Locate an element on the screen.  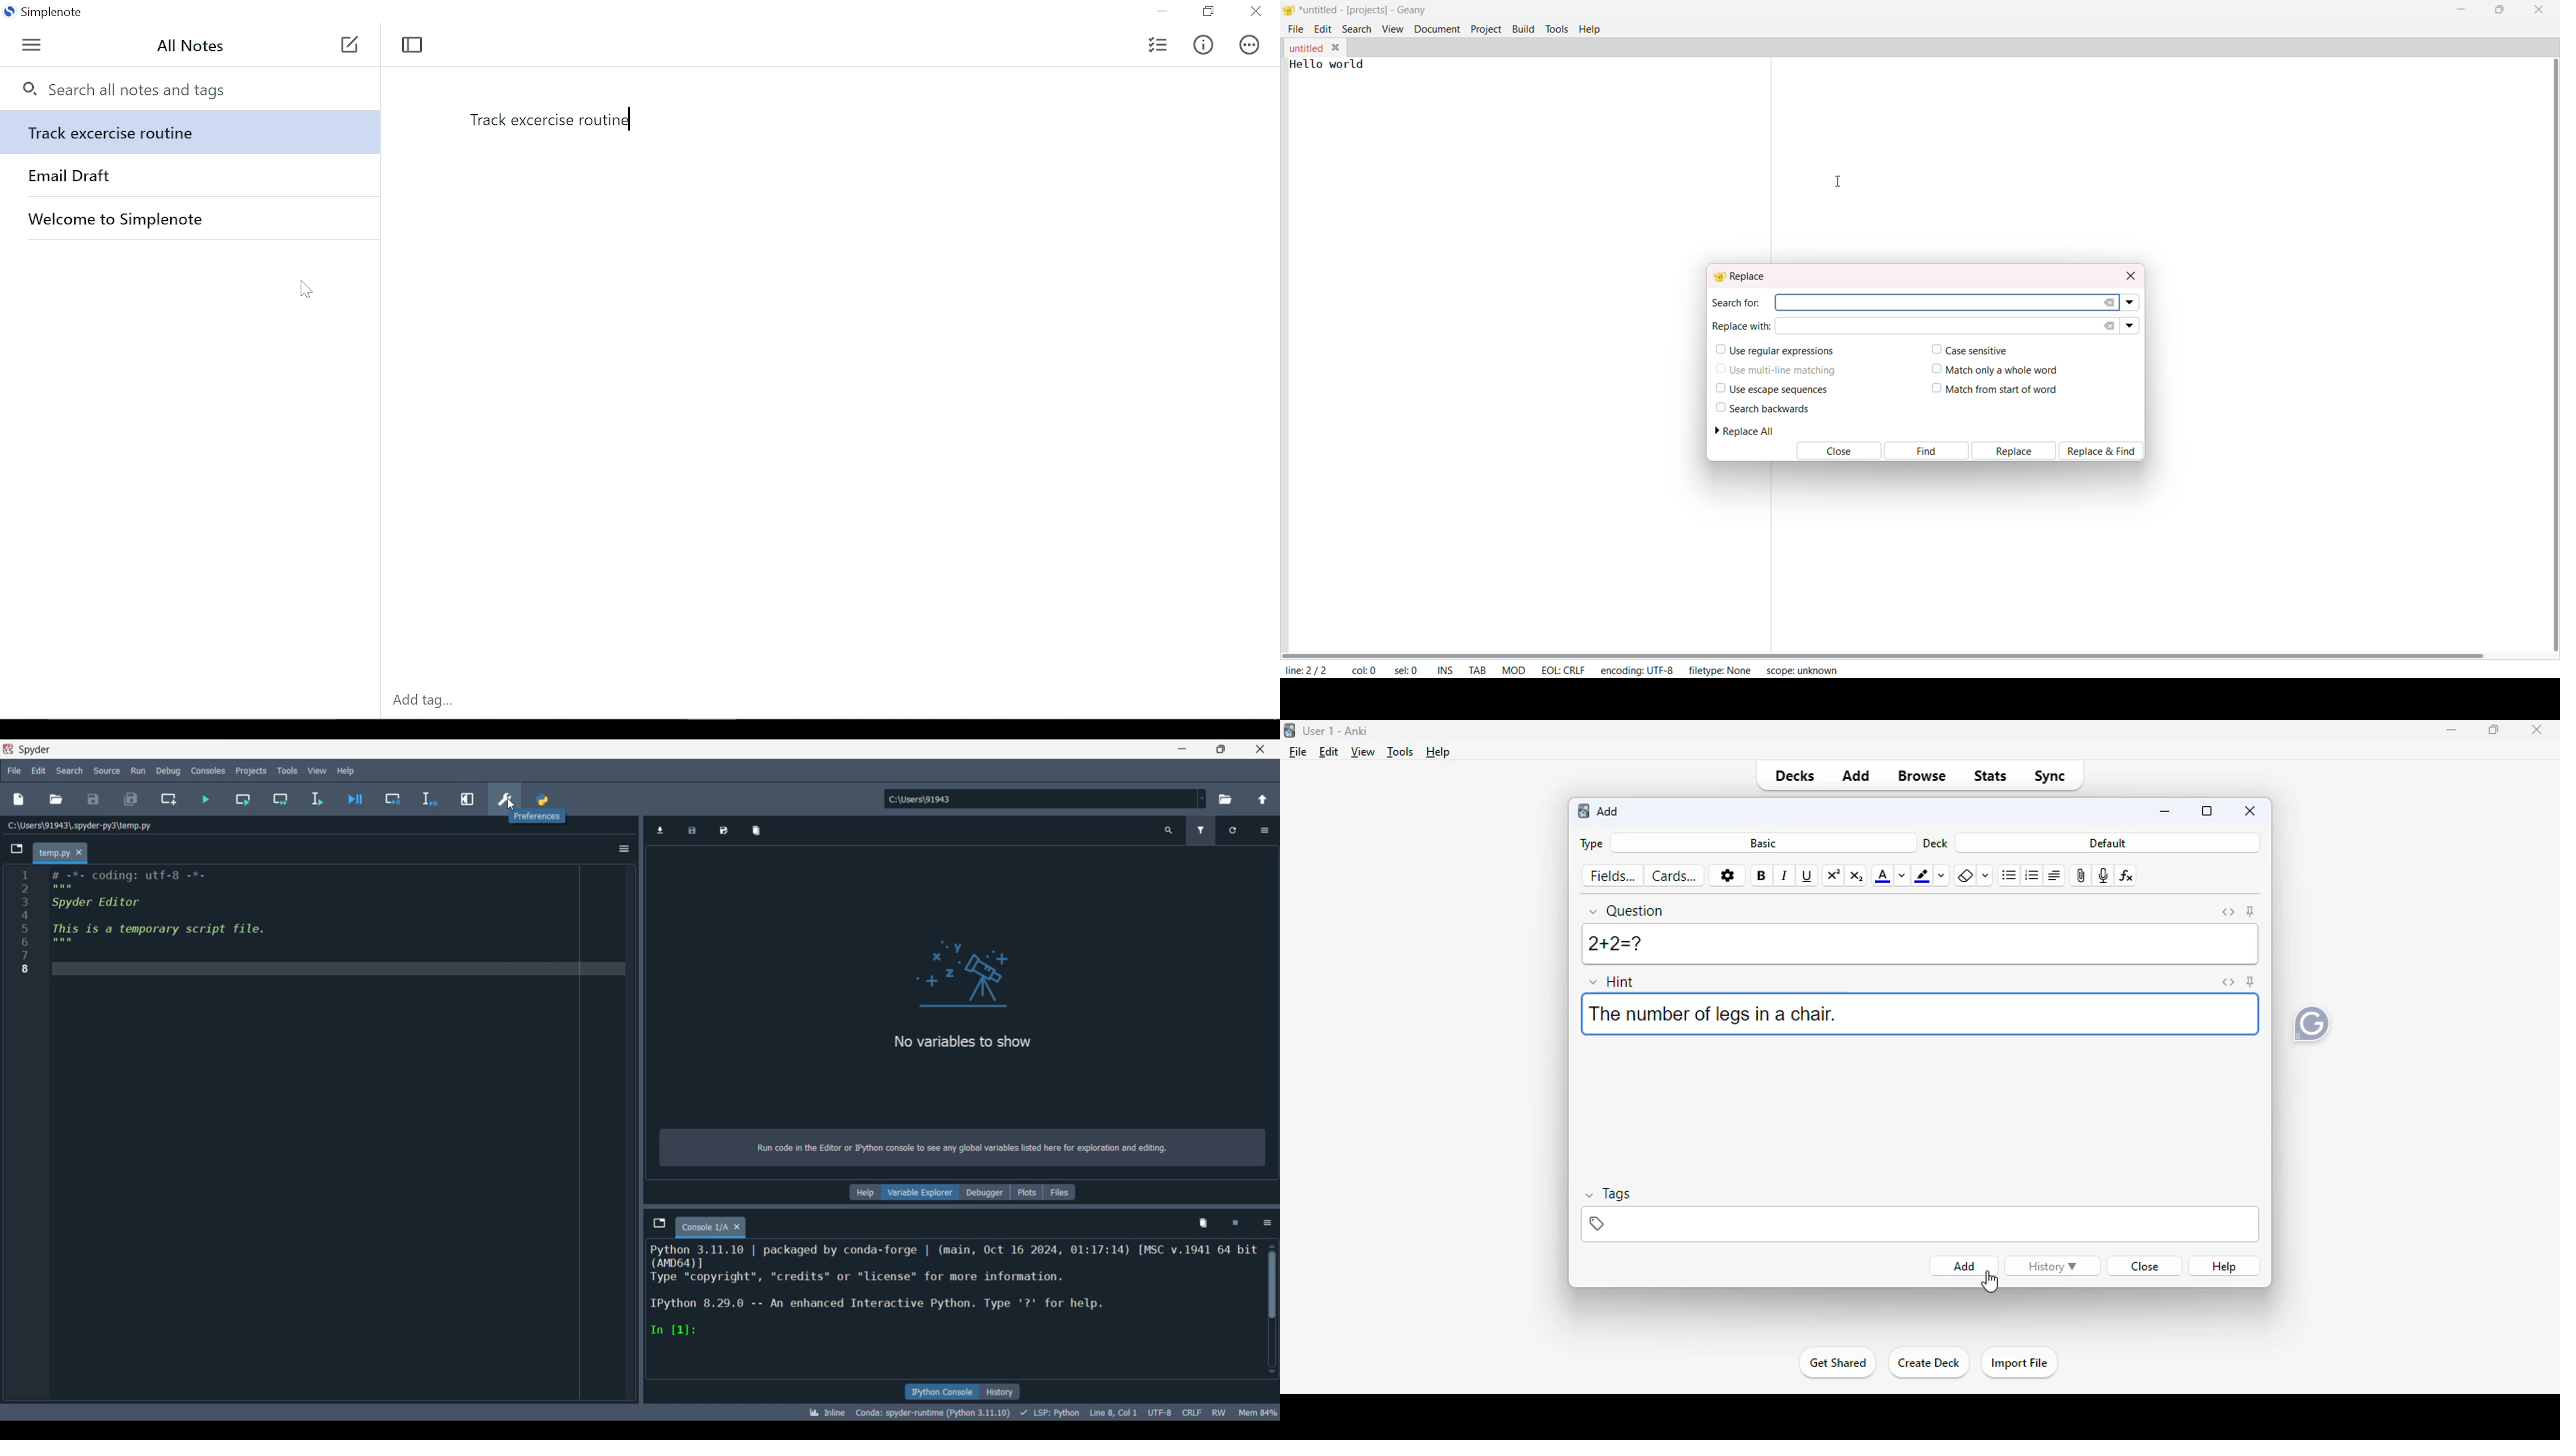
replace with is located at coordinates (1741, 325).